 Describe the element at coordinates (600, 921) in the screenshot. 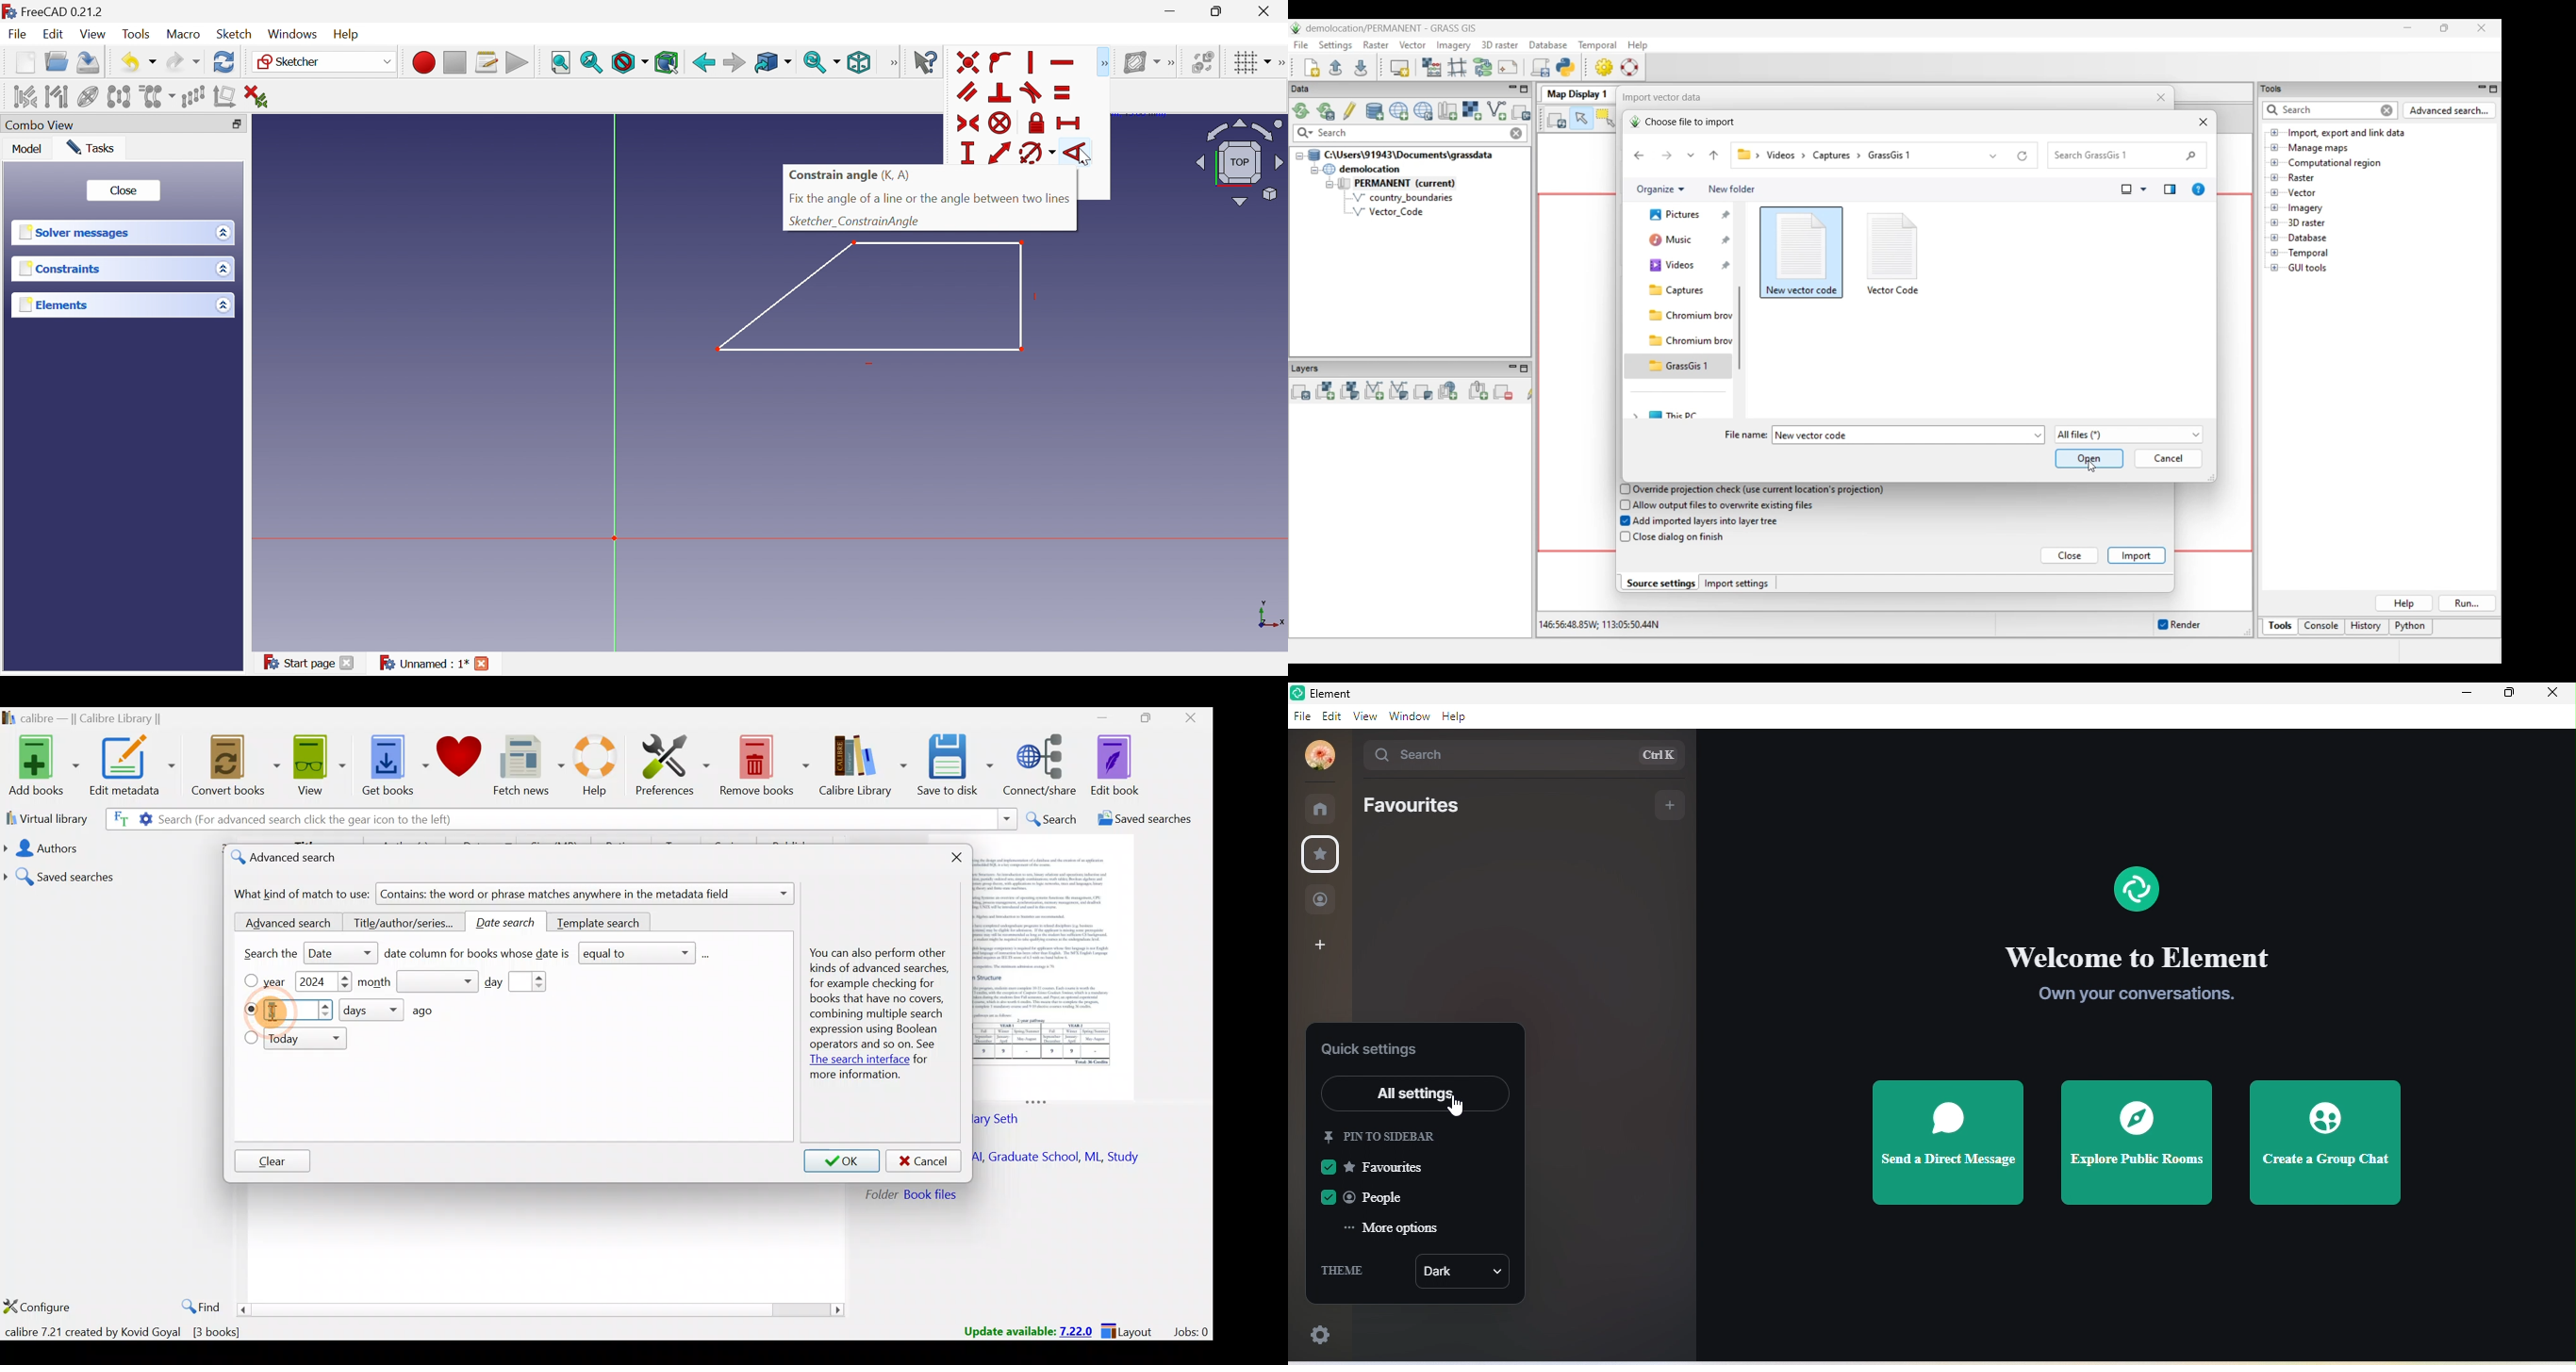

I see `Template search` at that location.